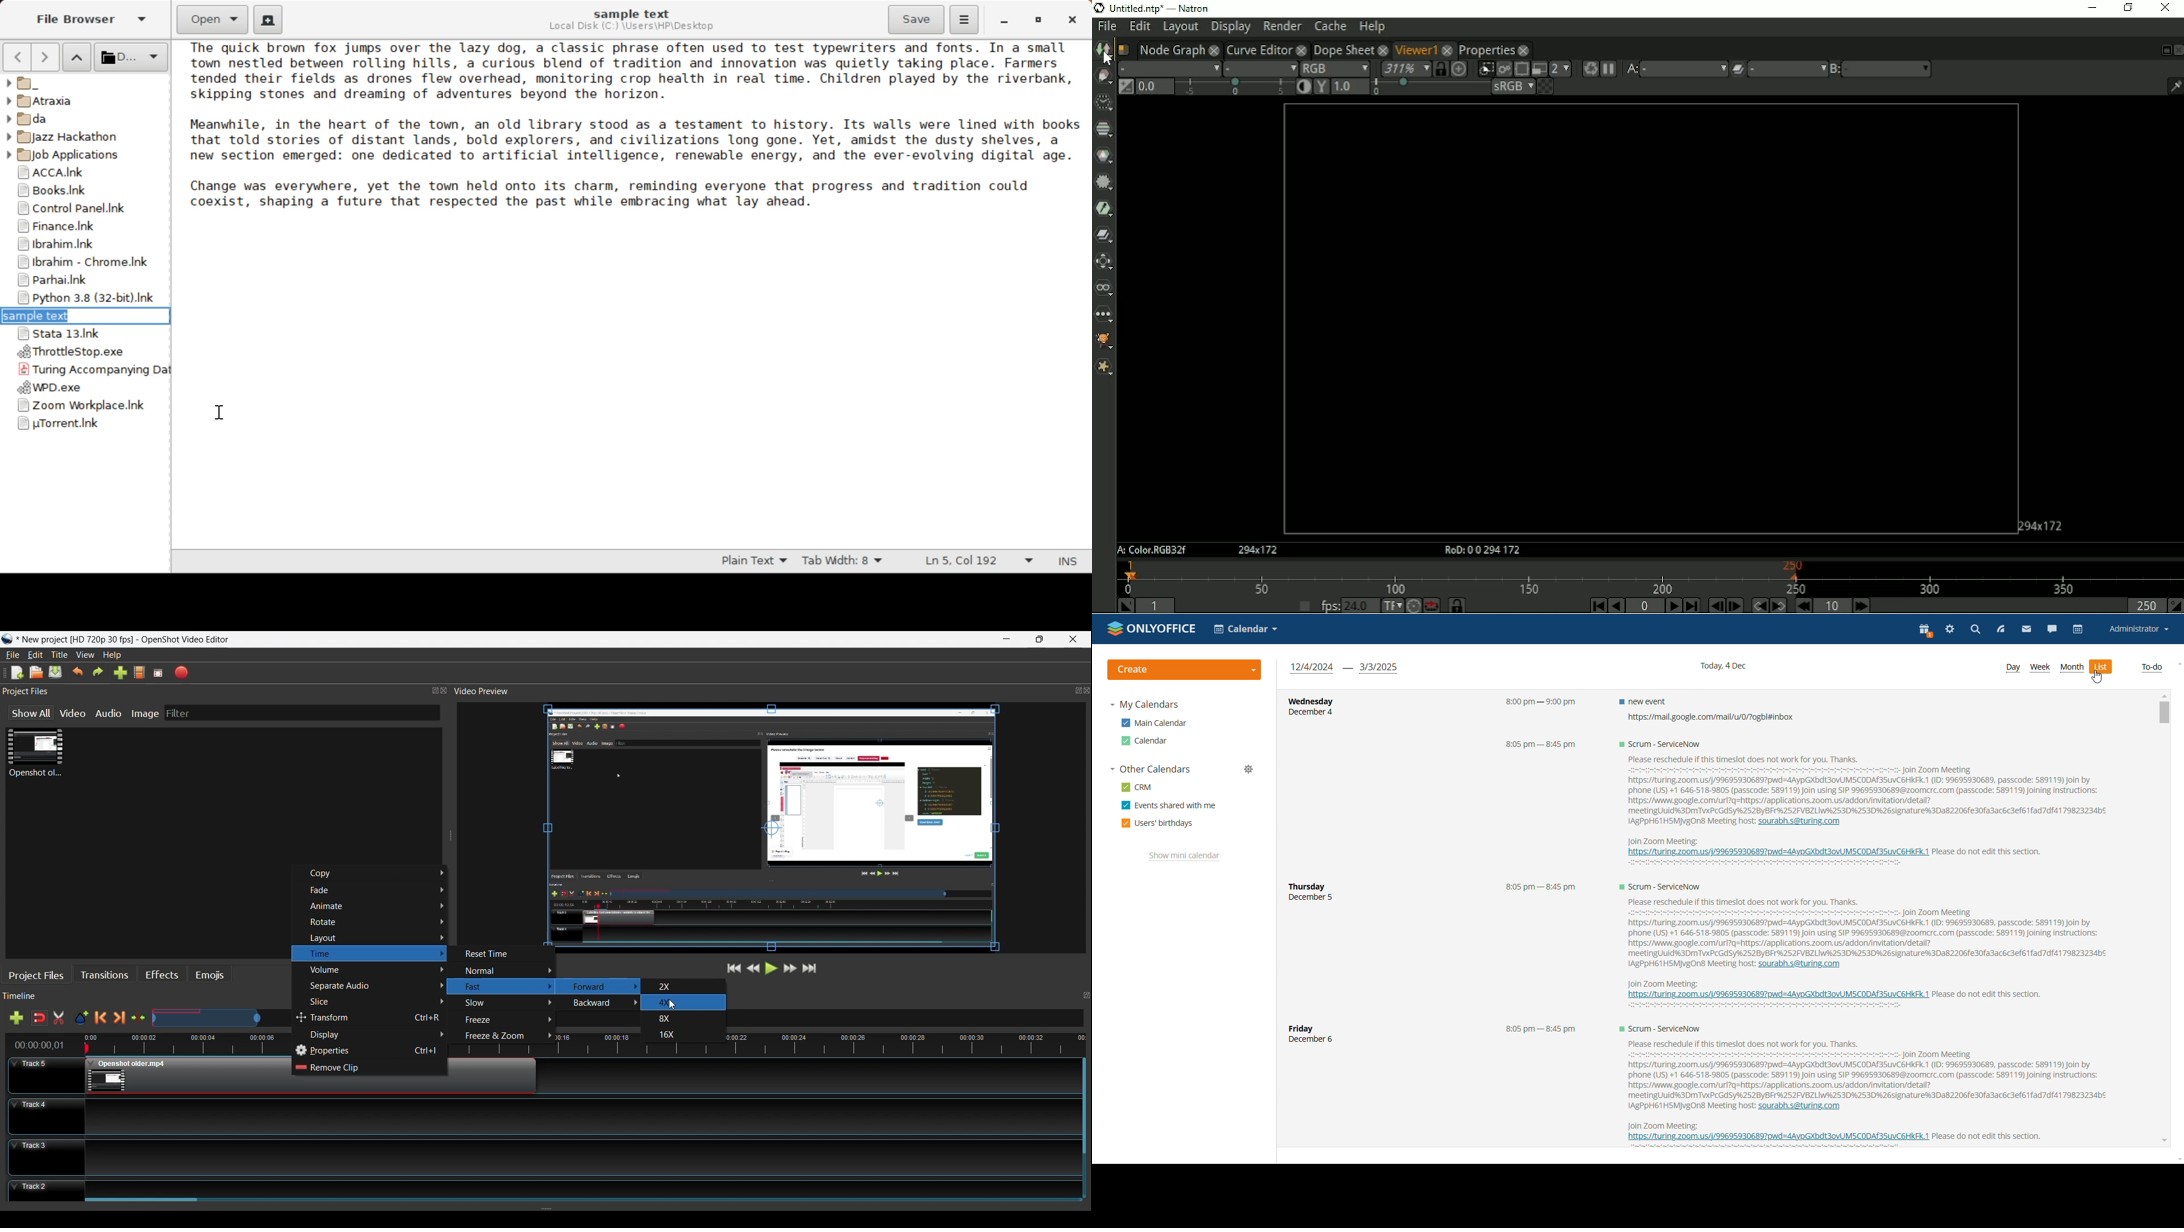 This screenshot has height=1232, width=2184. I want to click on Jump to Start, so click(732, 968).